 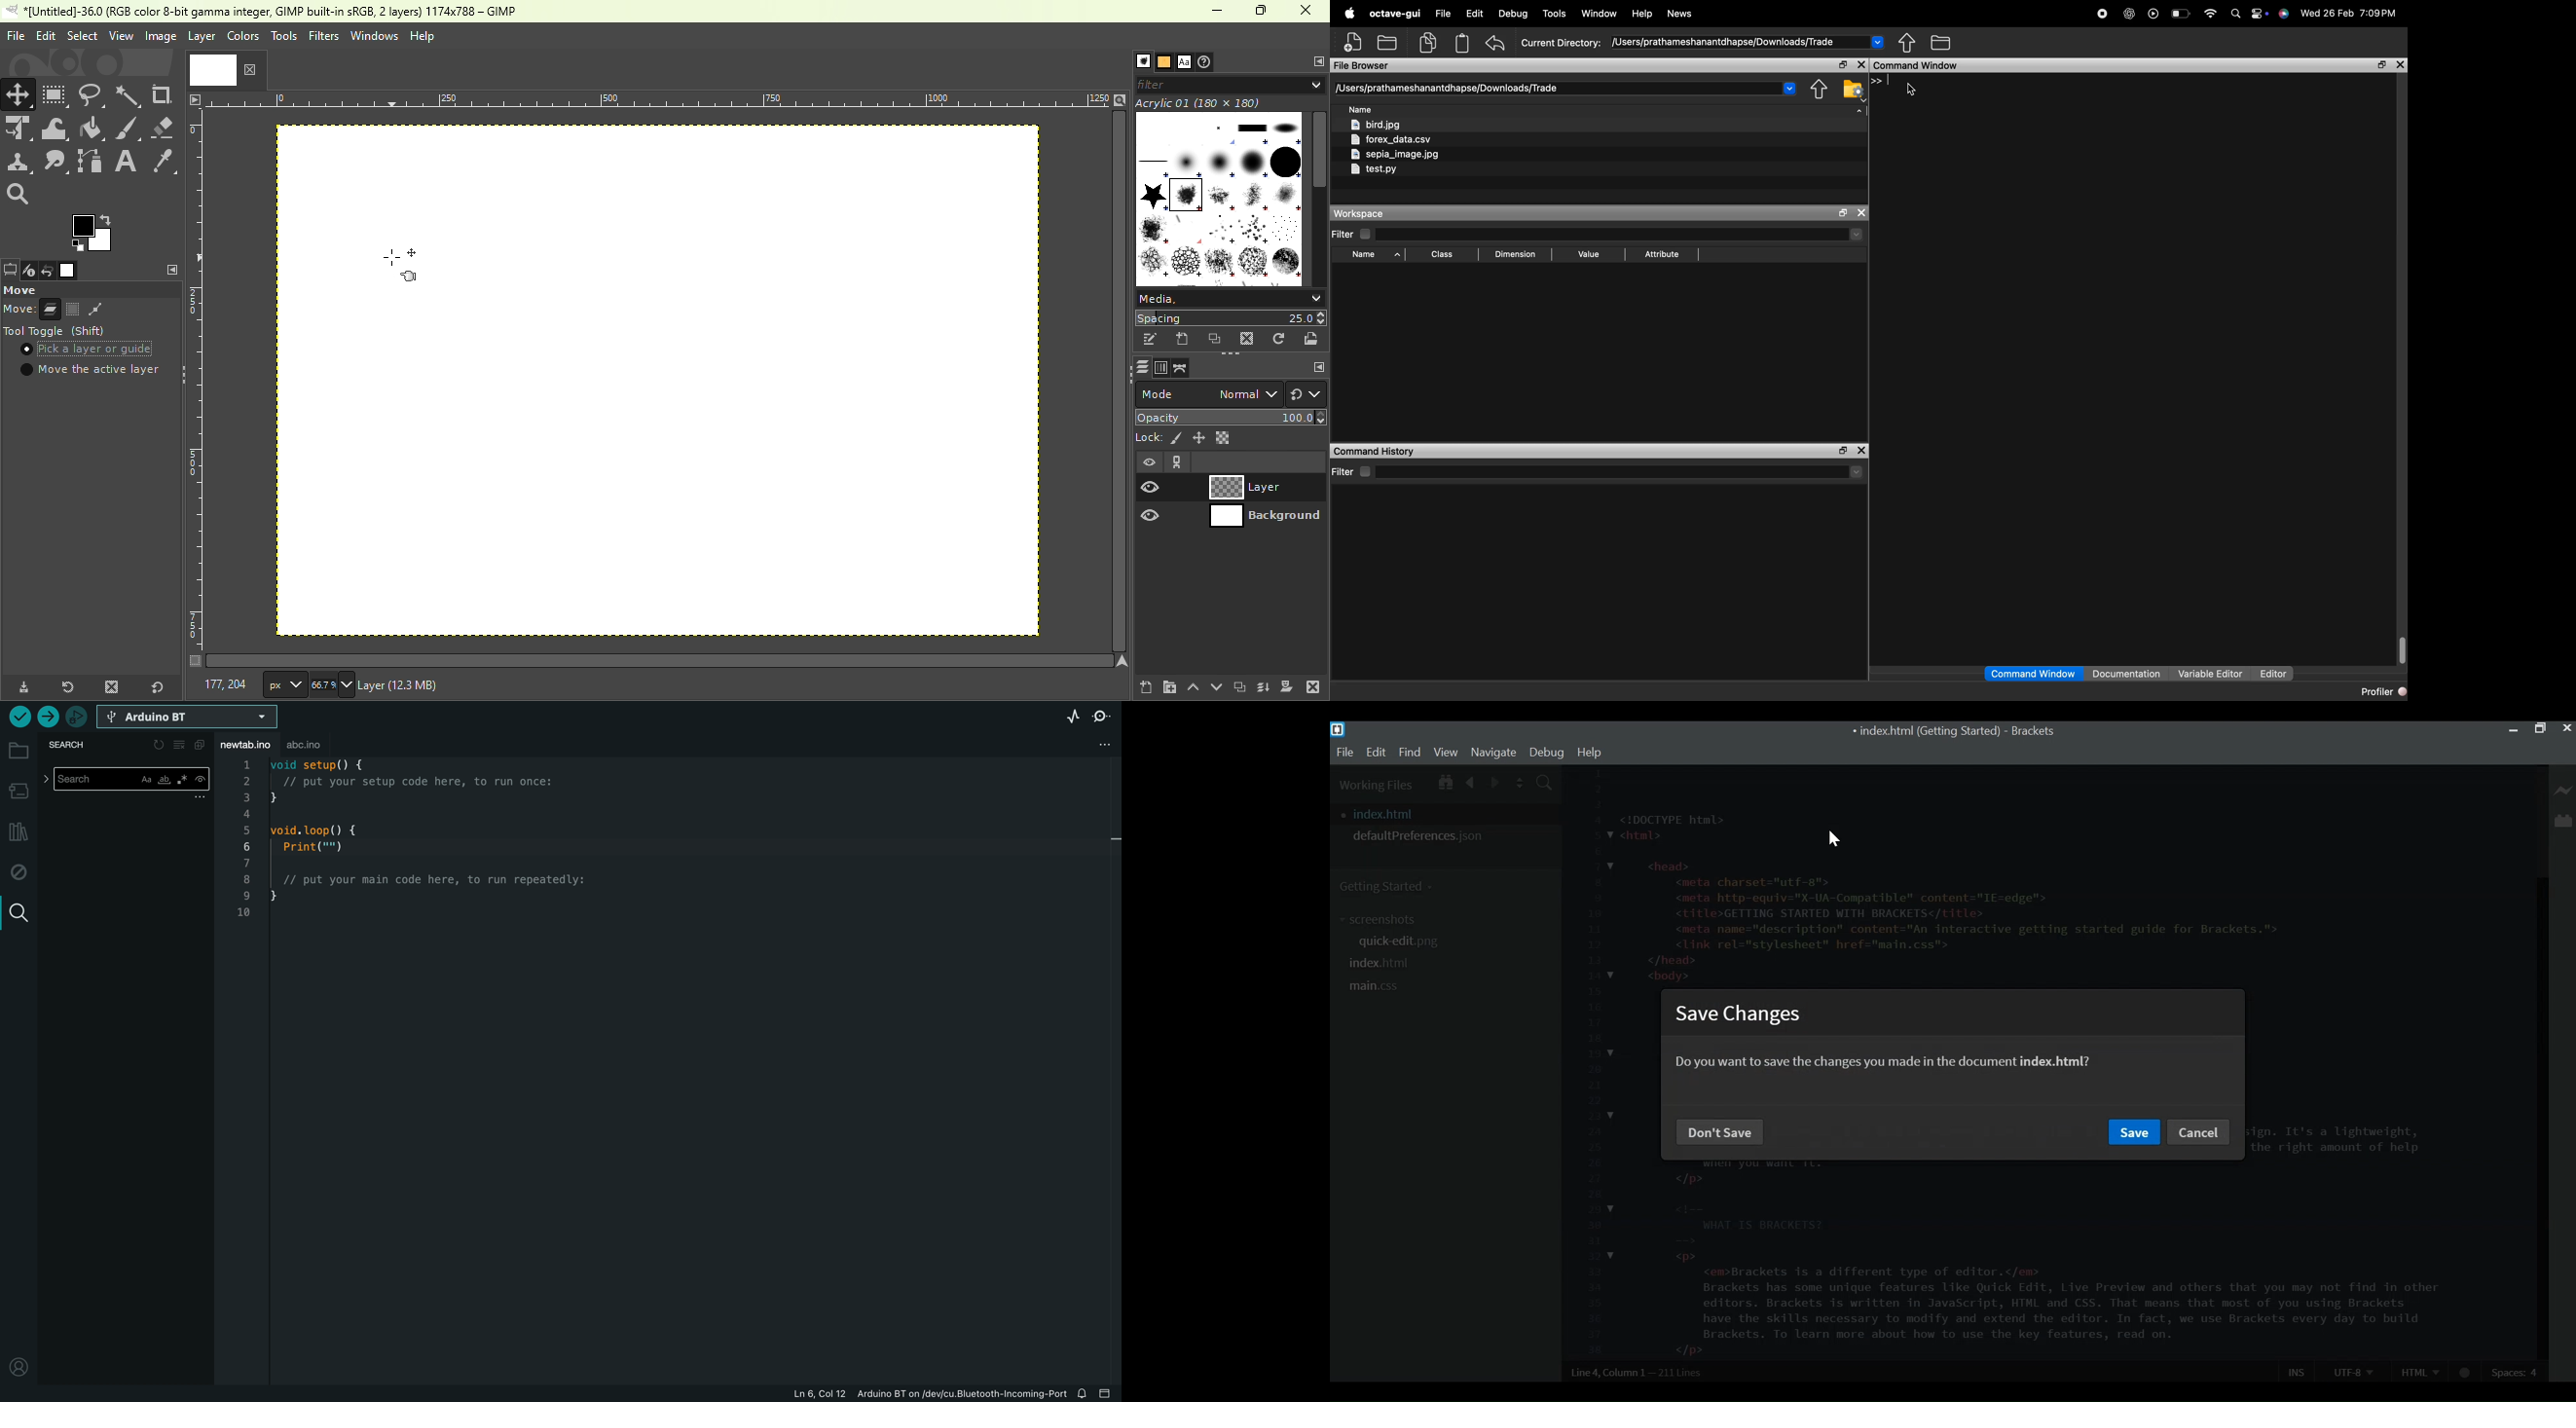 I want to click on sort by dimension, so click(x=1515, y=254).